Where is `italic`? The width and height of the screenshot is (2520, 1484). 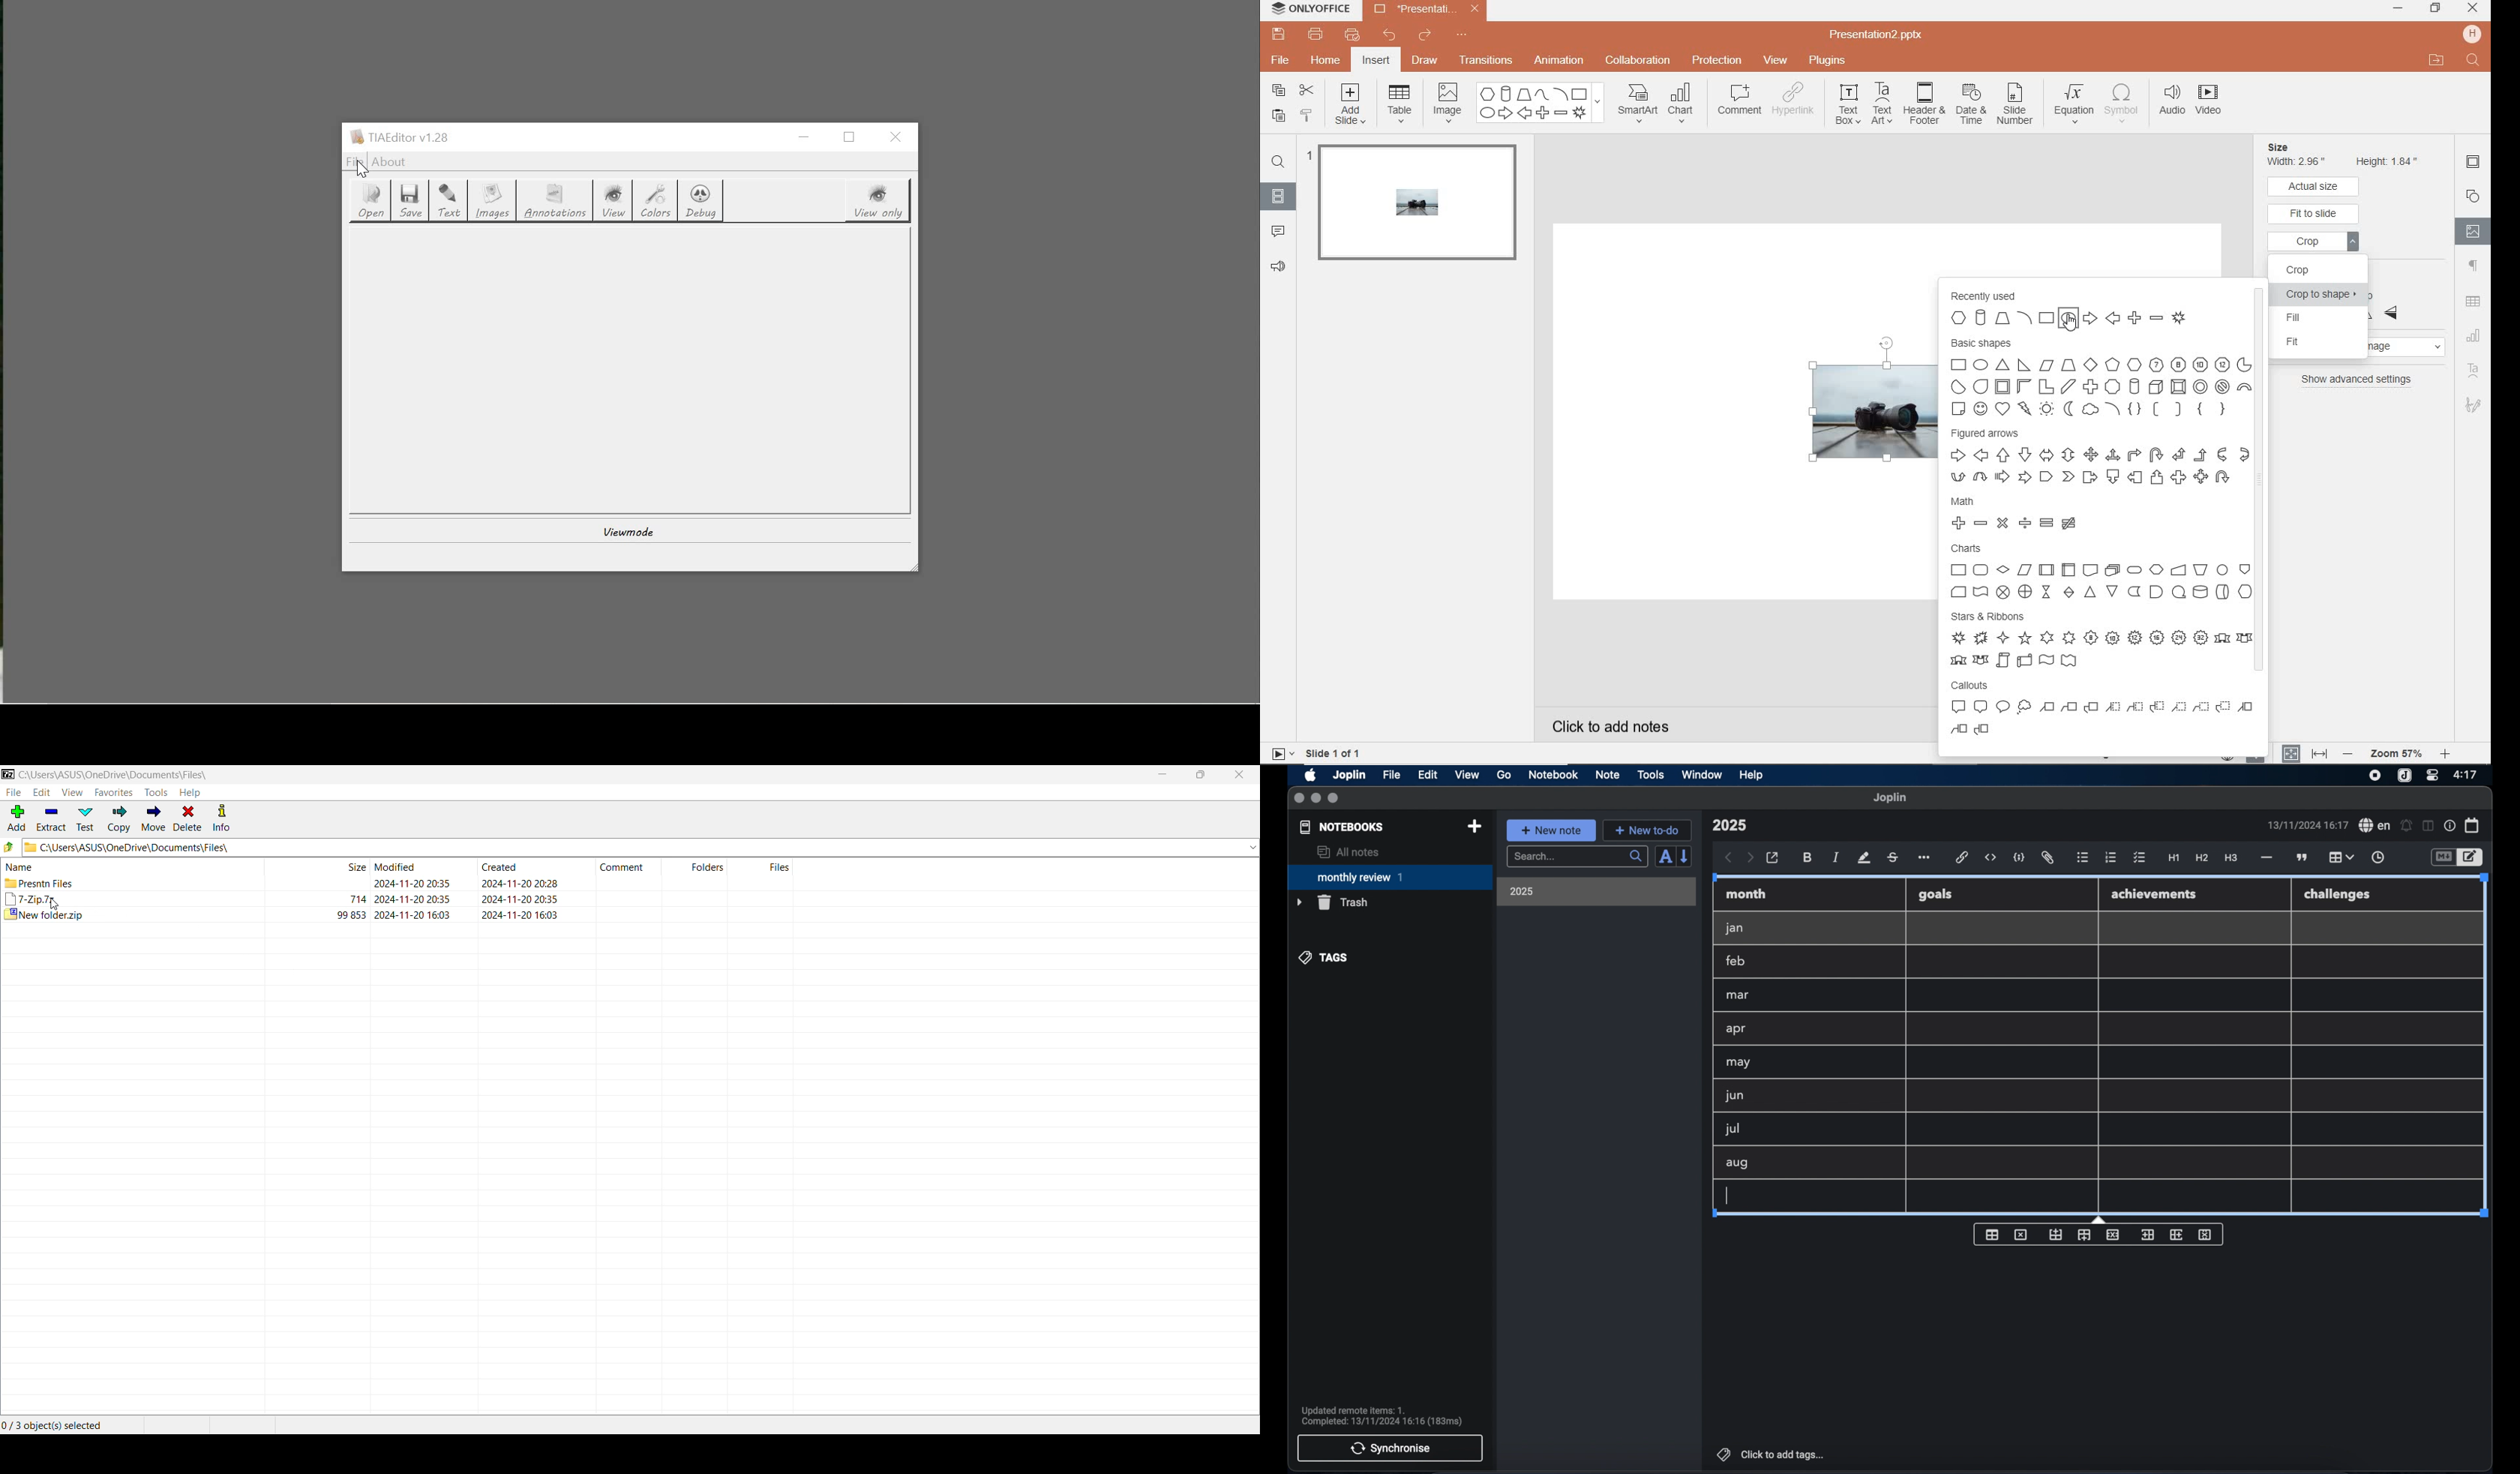
italic is located at coordinates (1836, 857).